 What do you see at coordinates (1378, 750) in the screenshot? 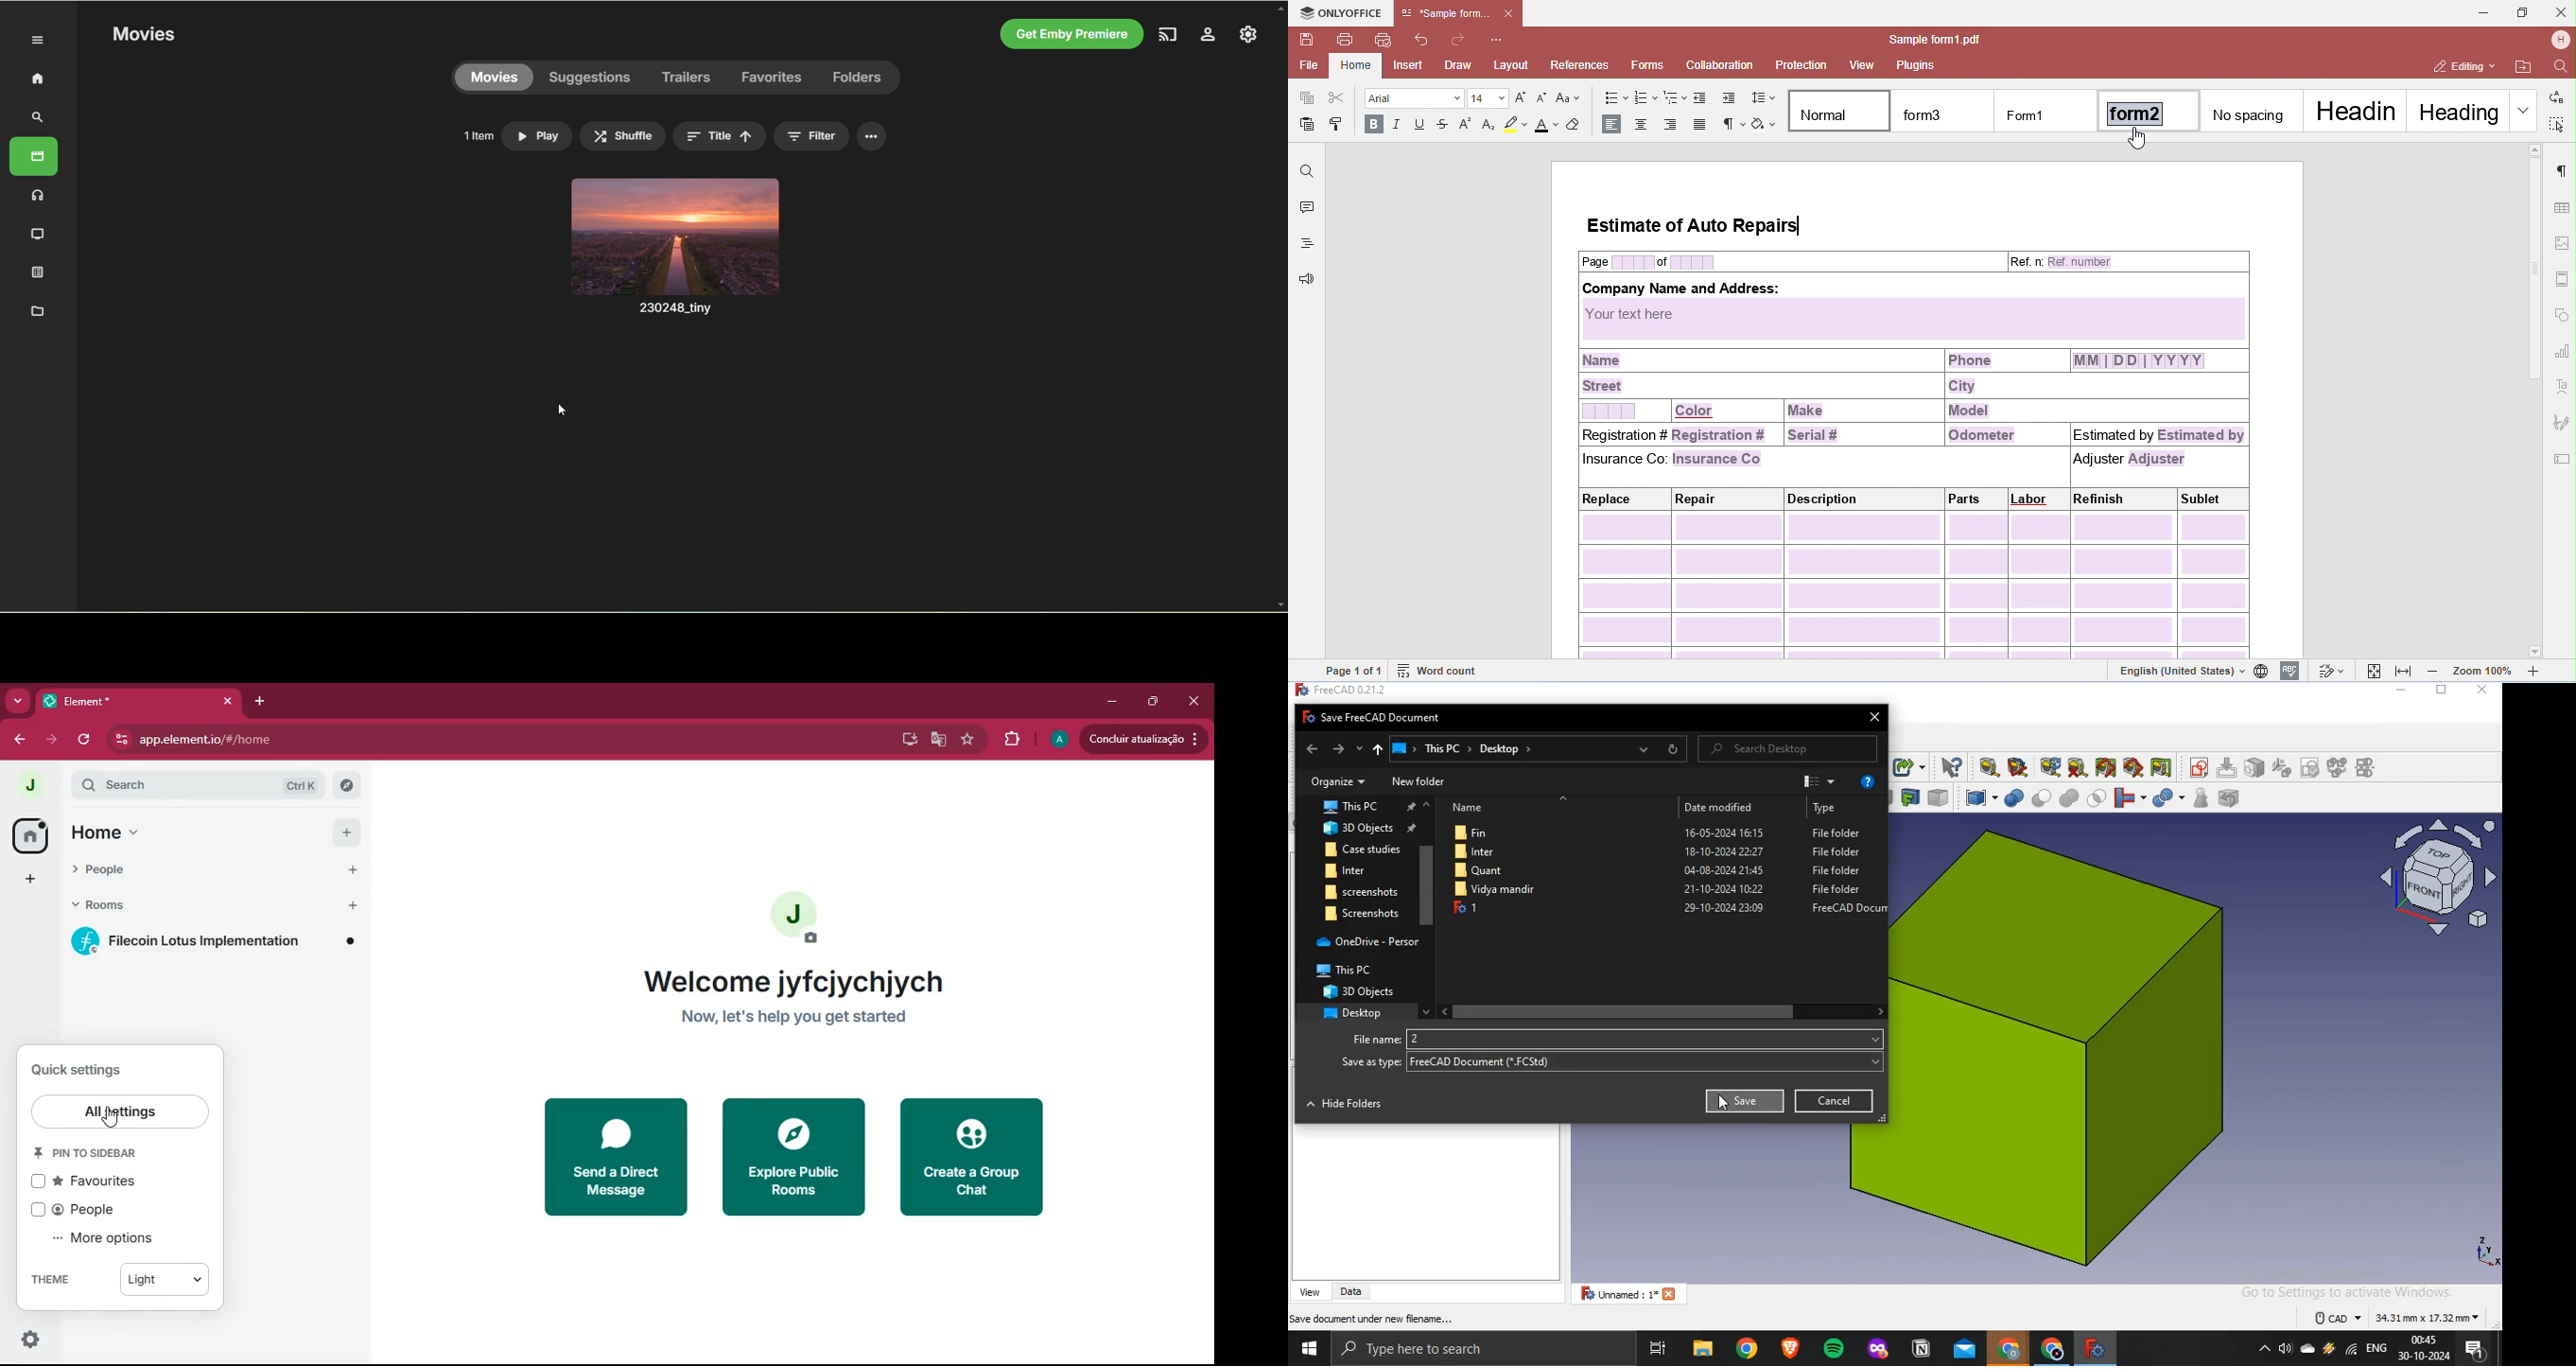
I see `up to ` at bounding box center [1378, 750].